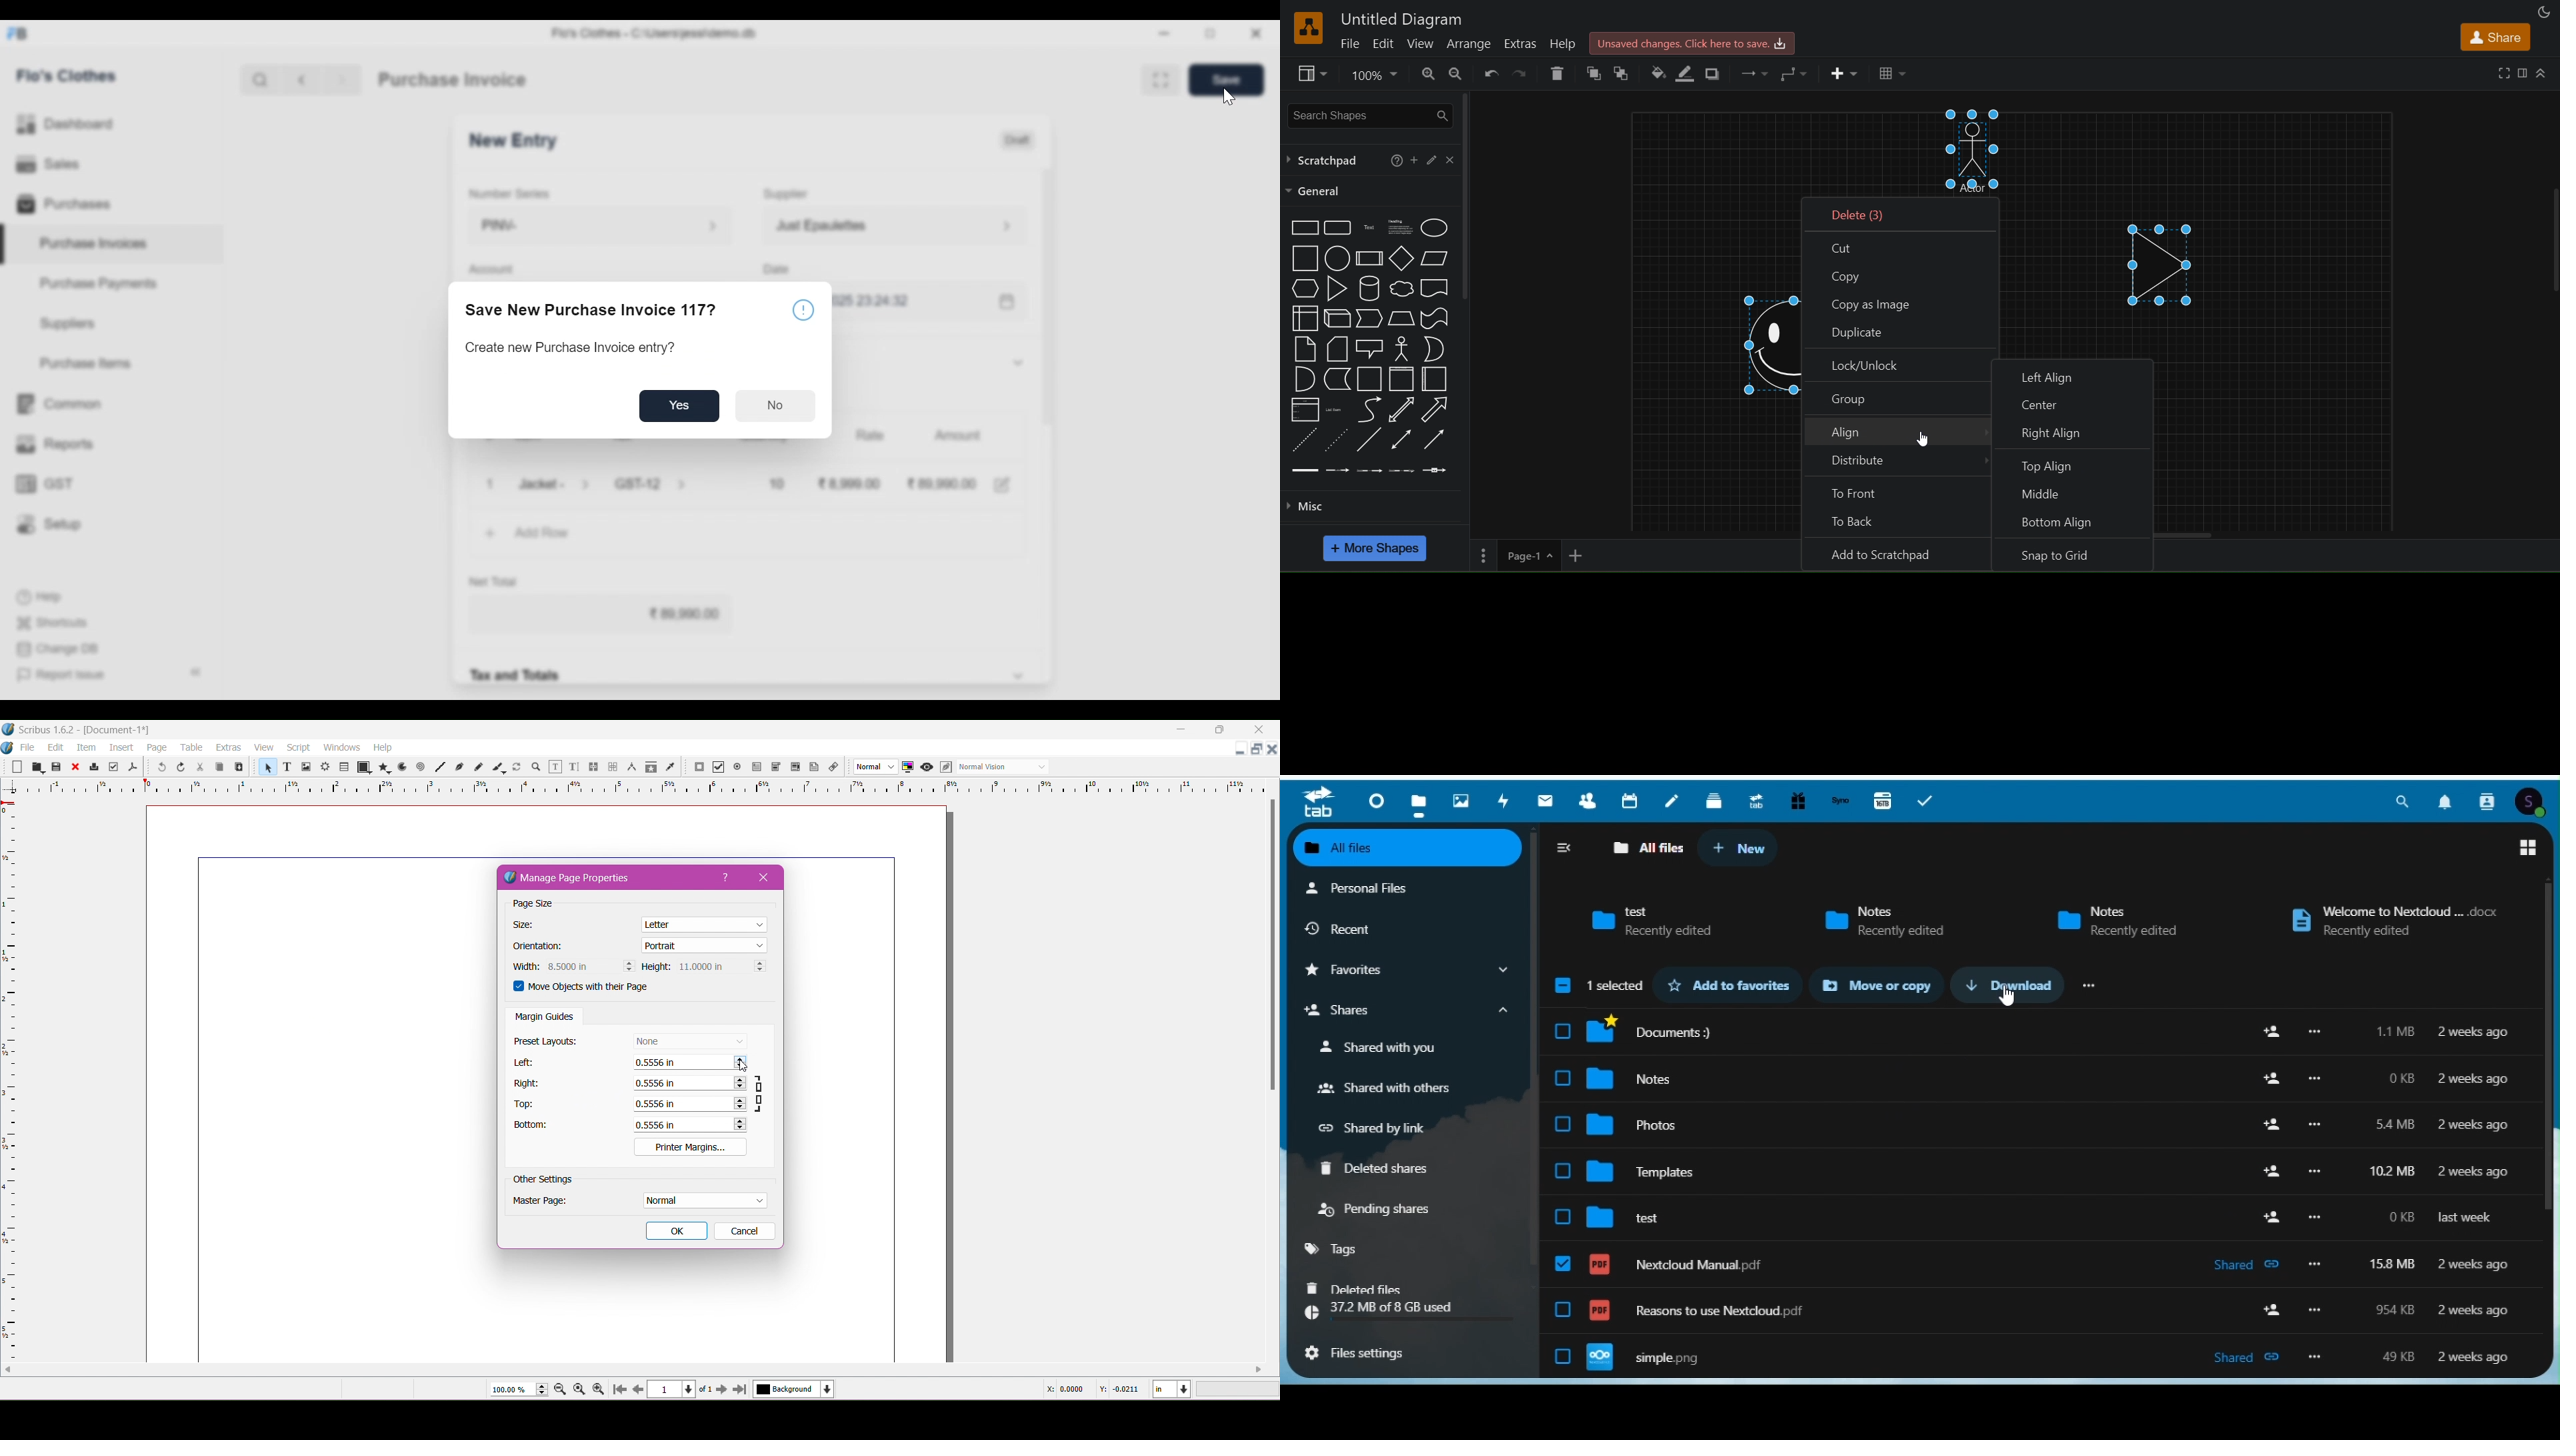 This screenshot has height=1456, width=2576. I want to click on OK, so click(677, 1231).